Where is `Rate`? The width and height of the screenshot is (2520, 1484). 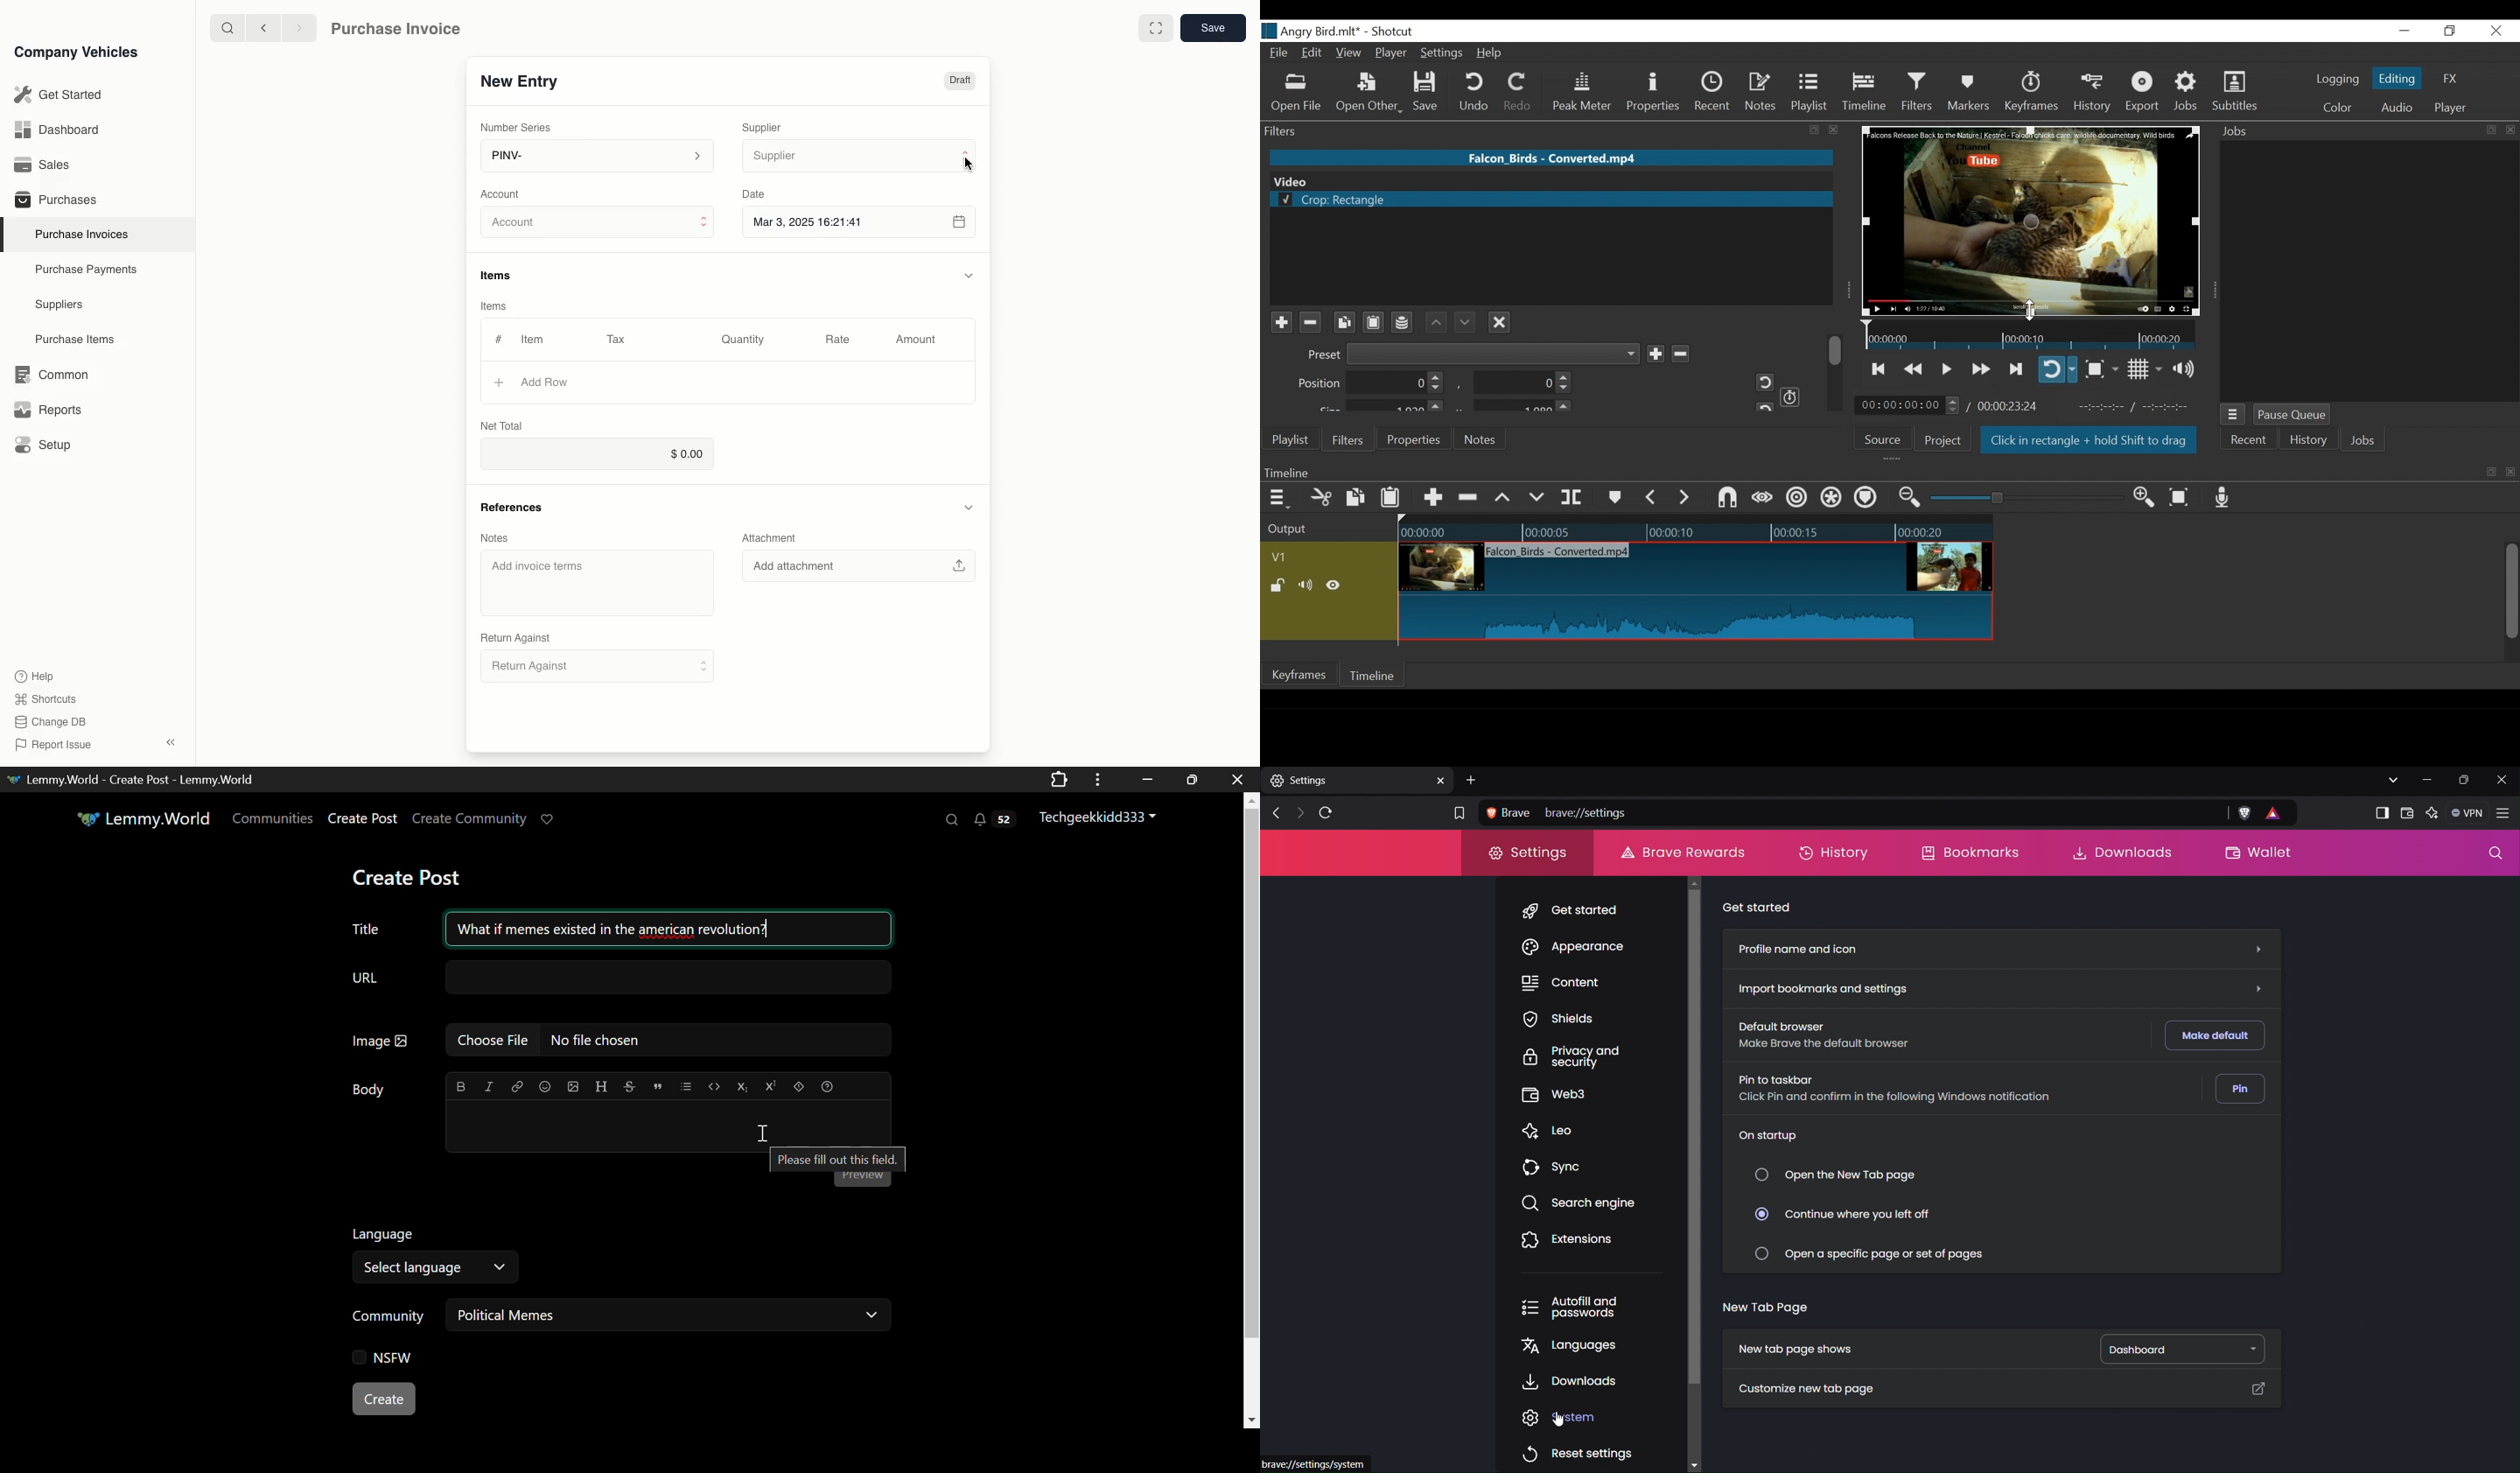 Rate is located at coordinates (839, 340).